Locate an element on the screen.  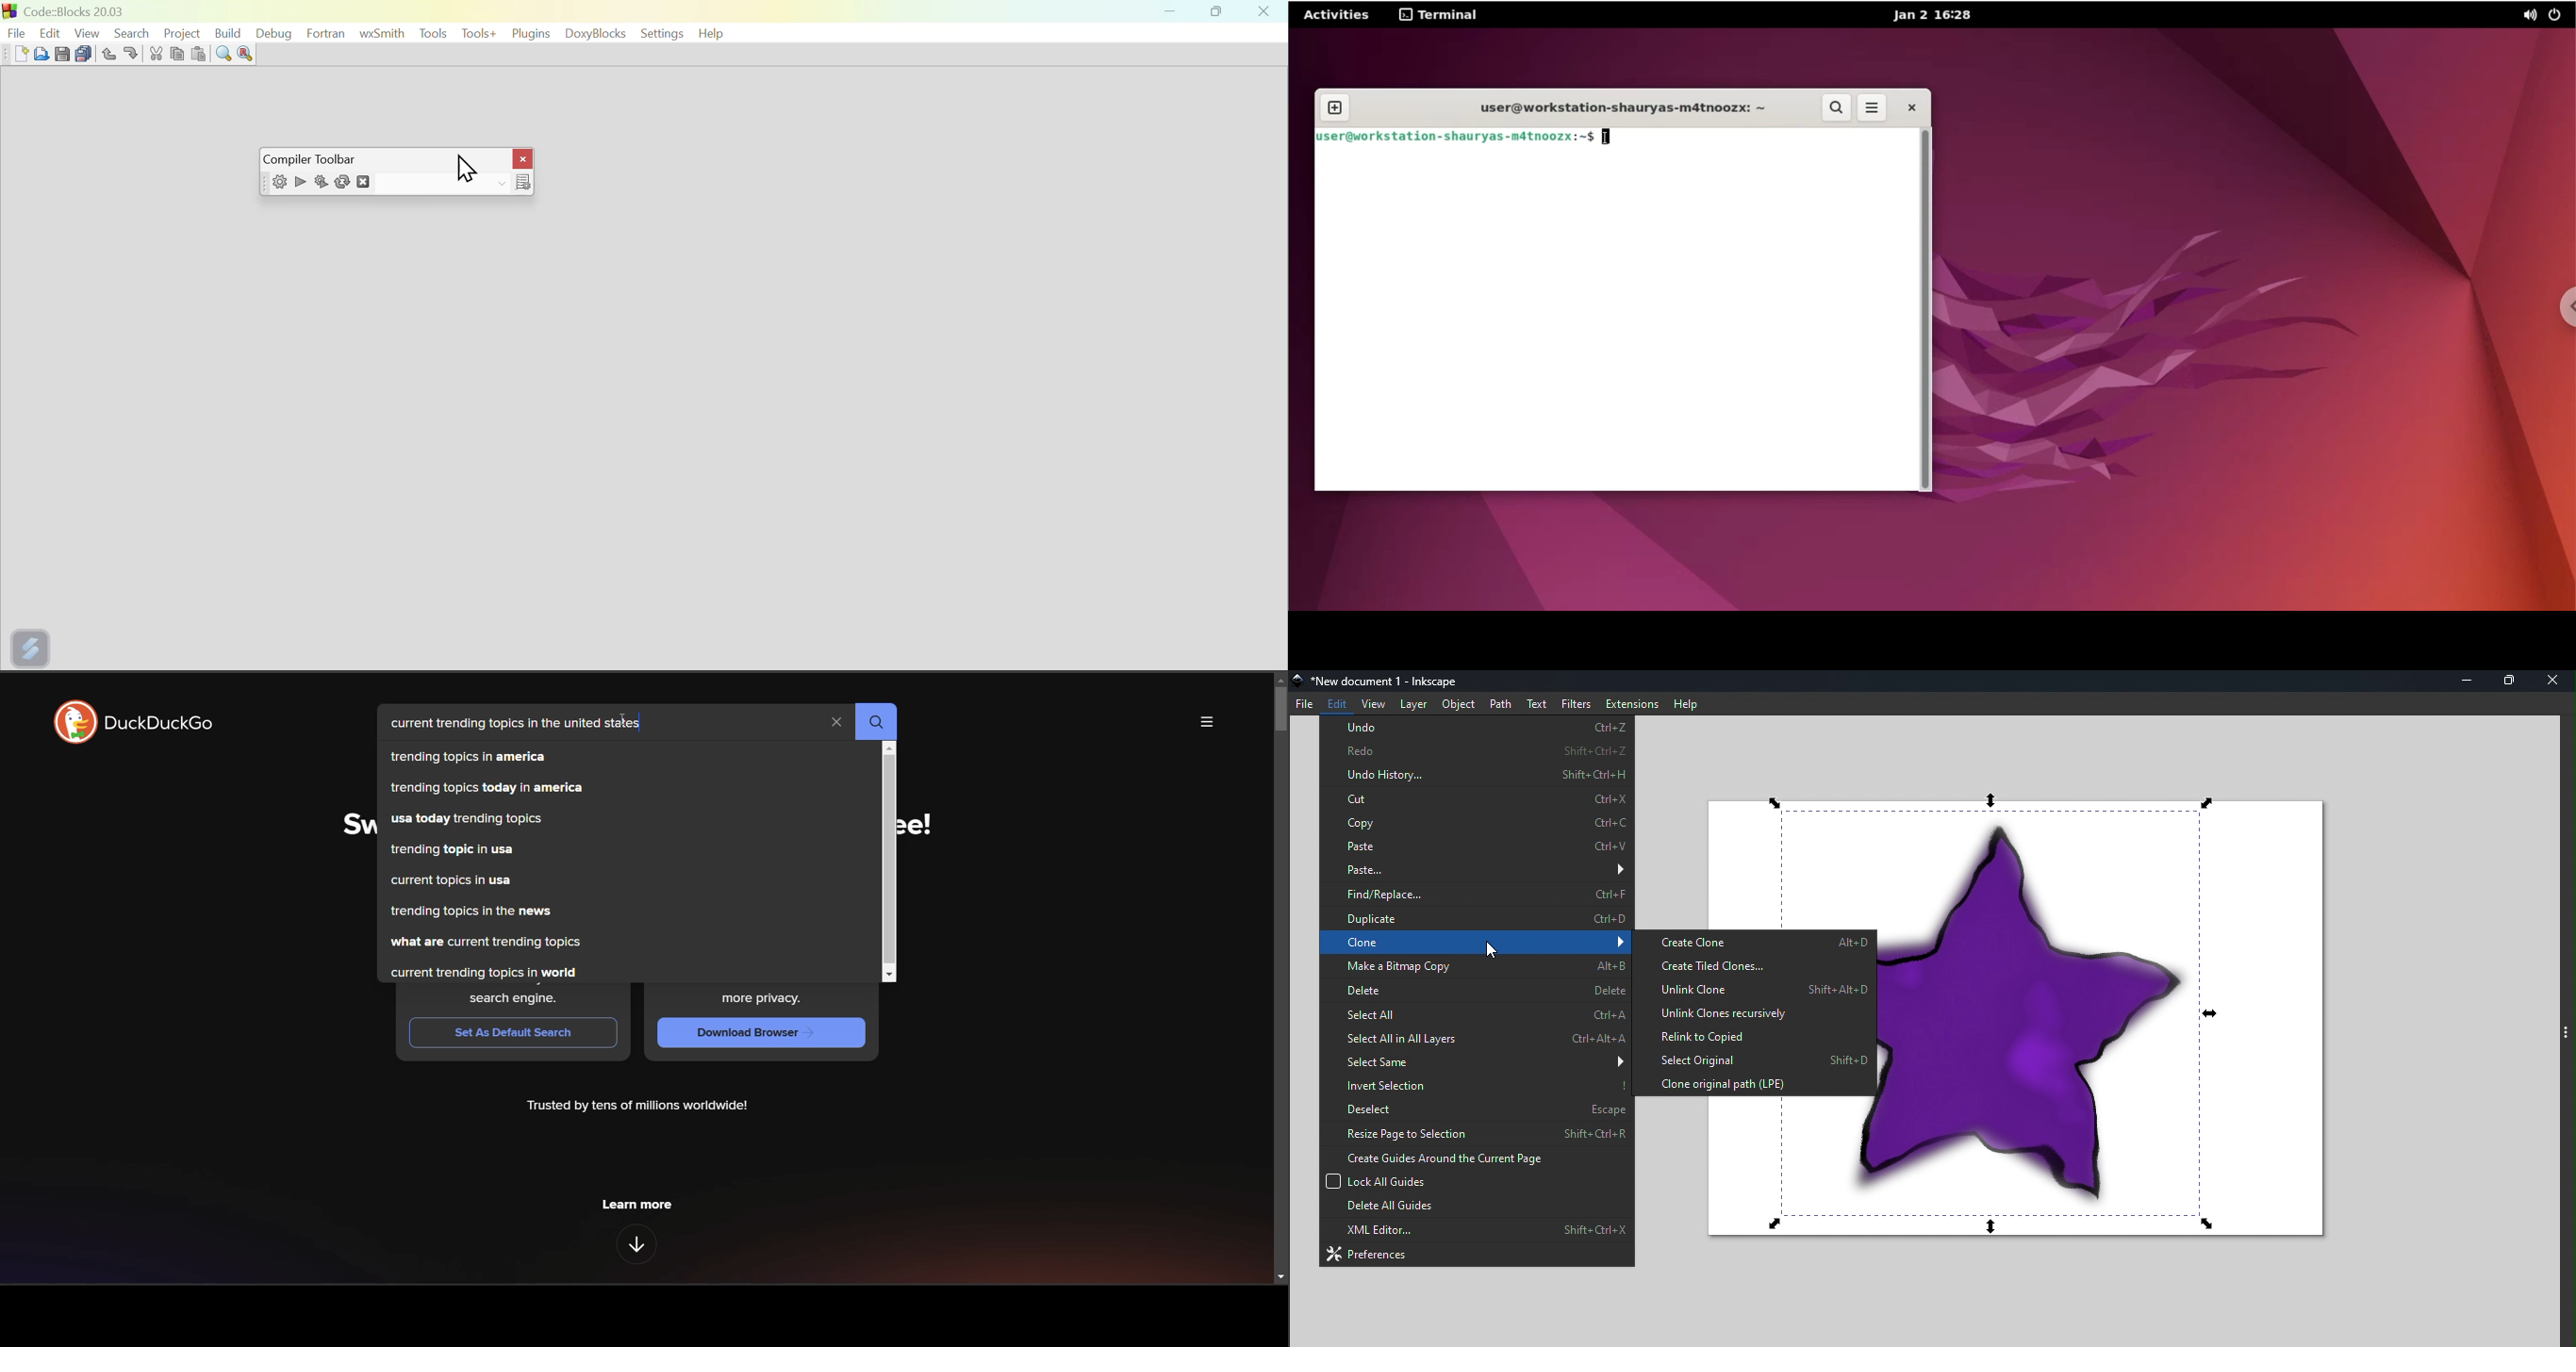
DuckDuckGo is located at coordinates (72, 724).